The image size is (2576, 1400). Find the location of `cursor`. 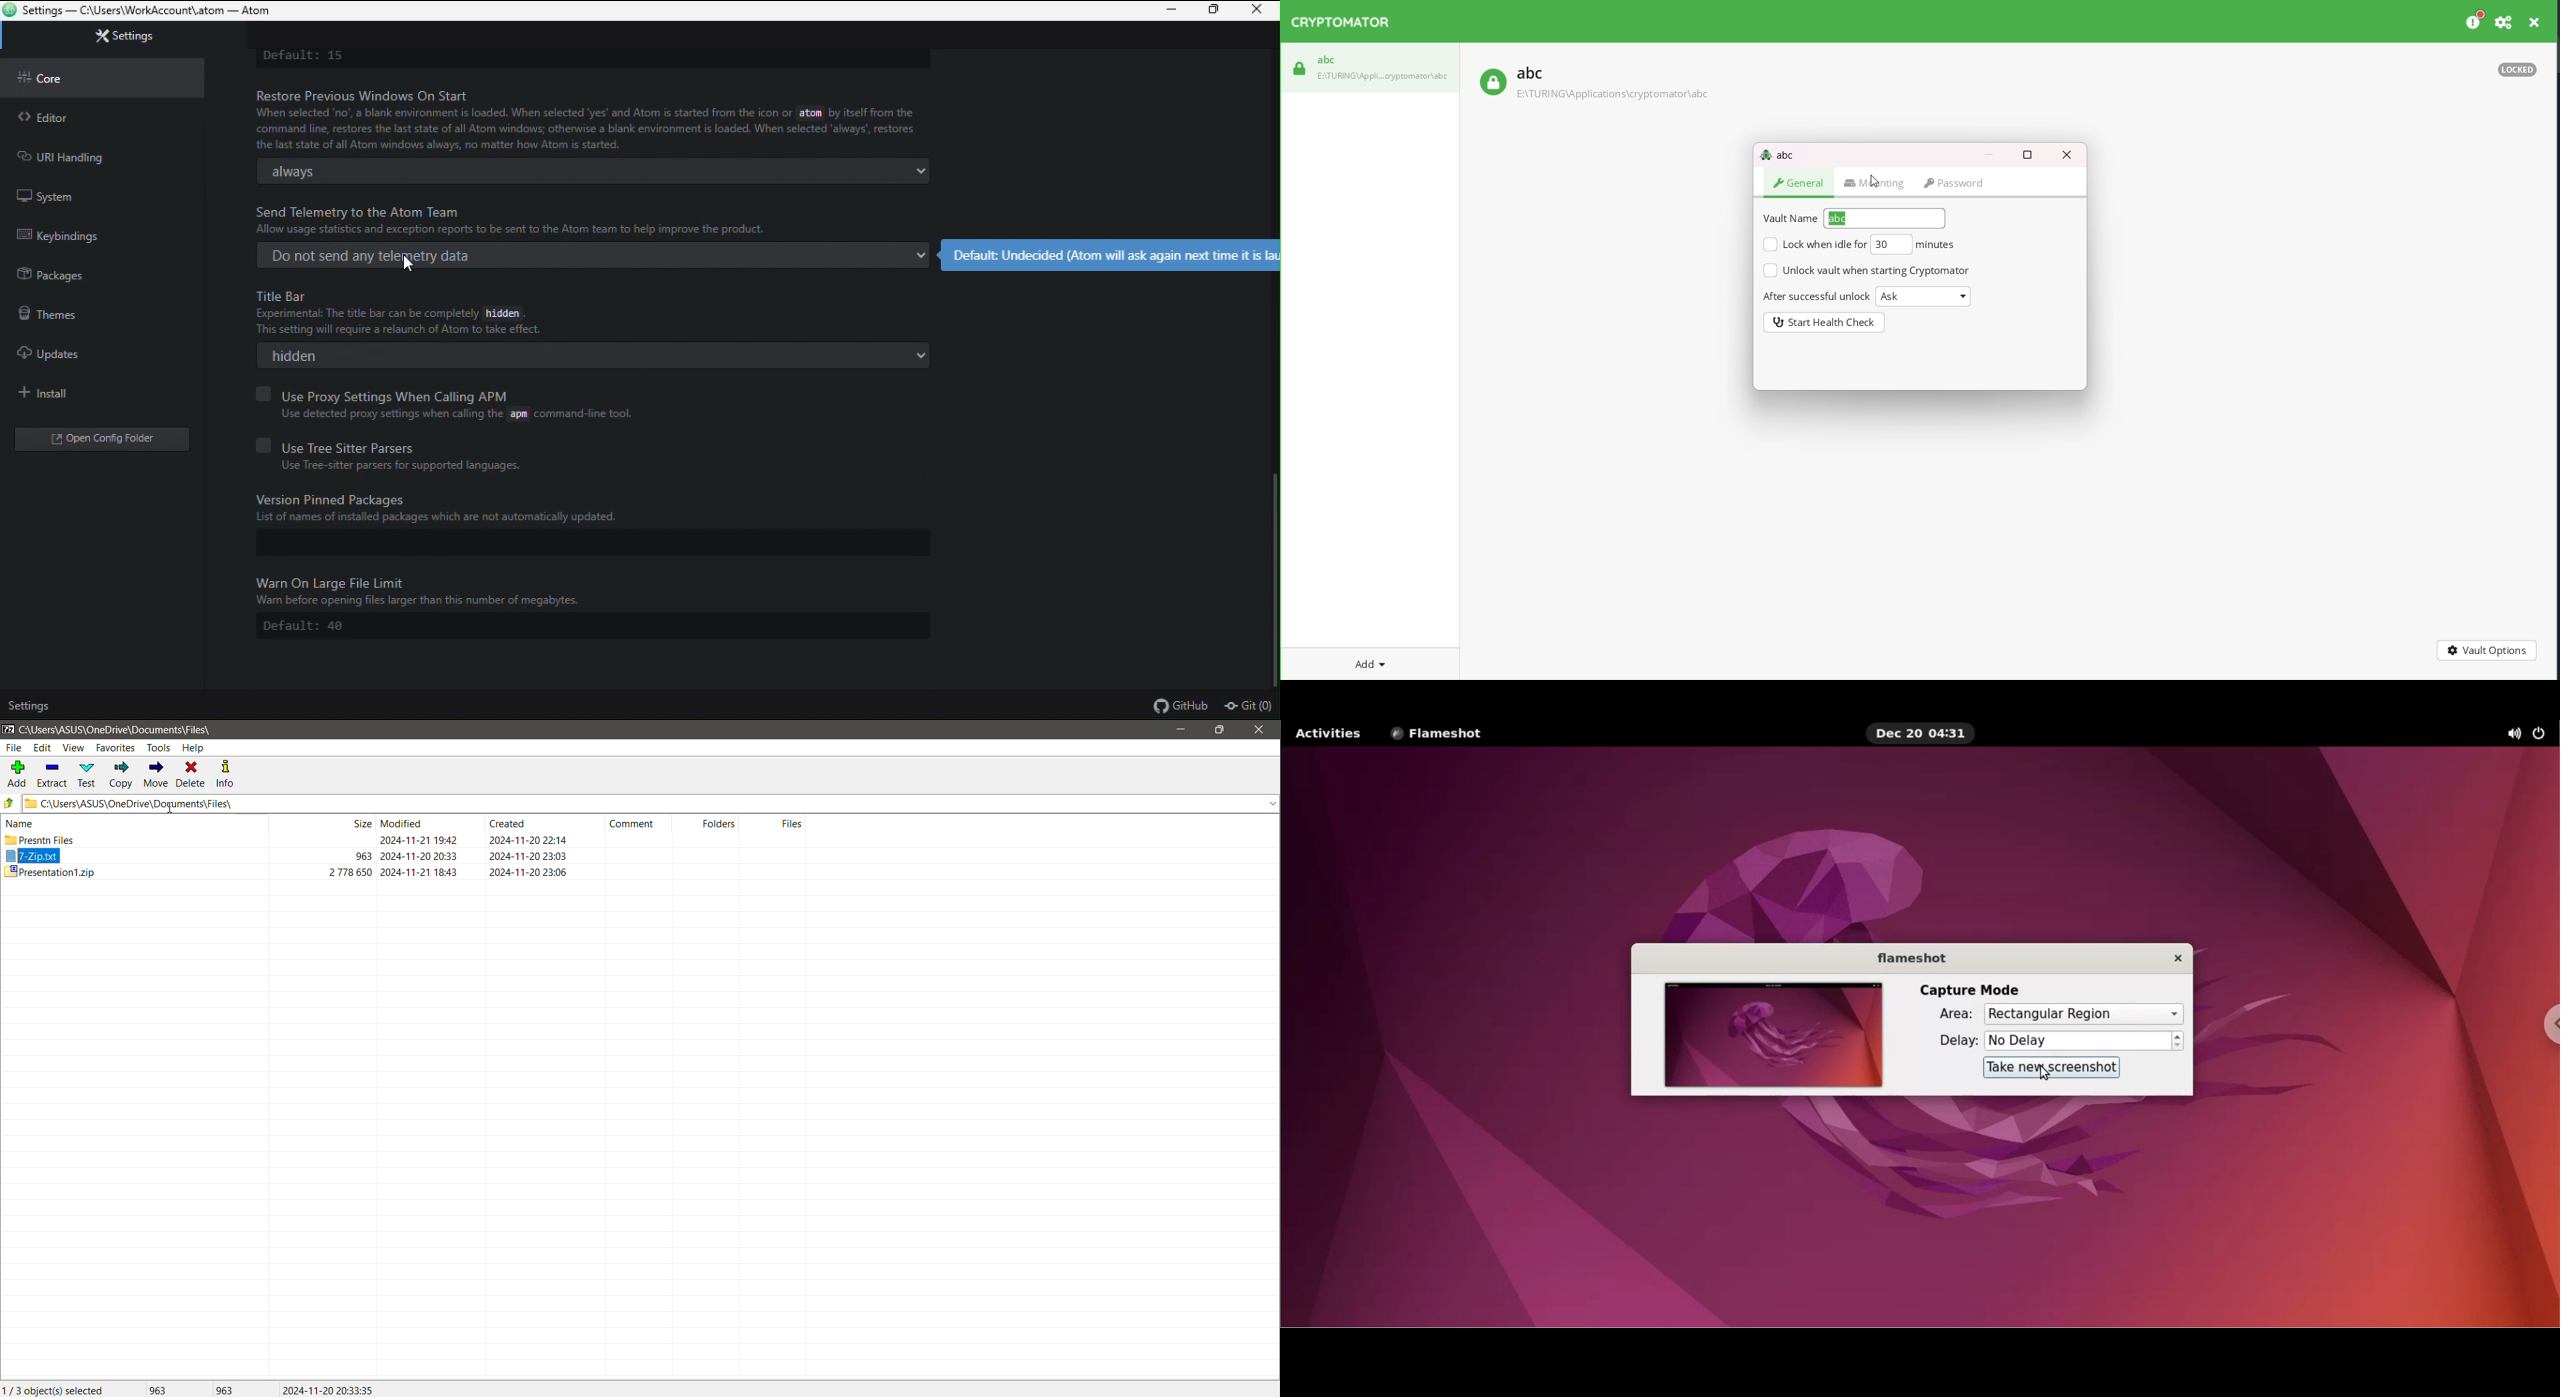

cursor is located at coordinates (408, 267).